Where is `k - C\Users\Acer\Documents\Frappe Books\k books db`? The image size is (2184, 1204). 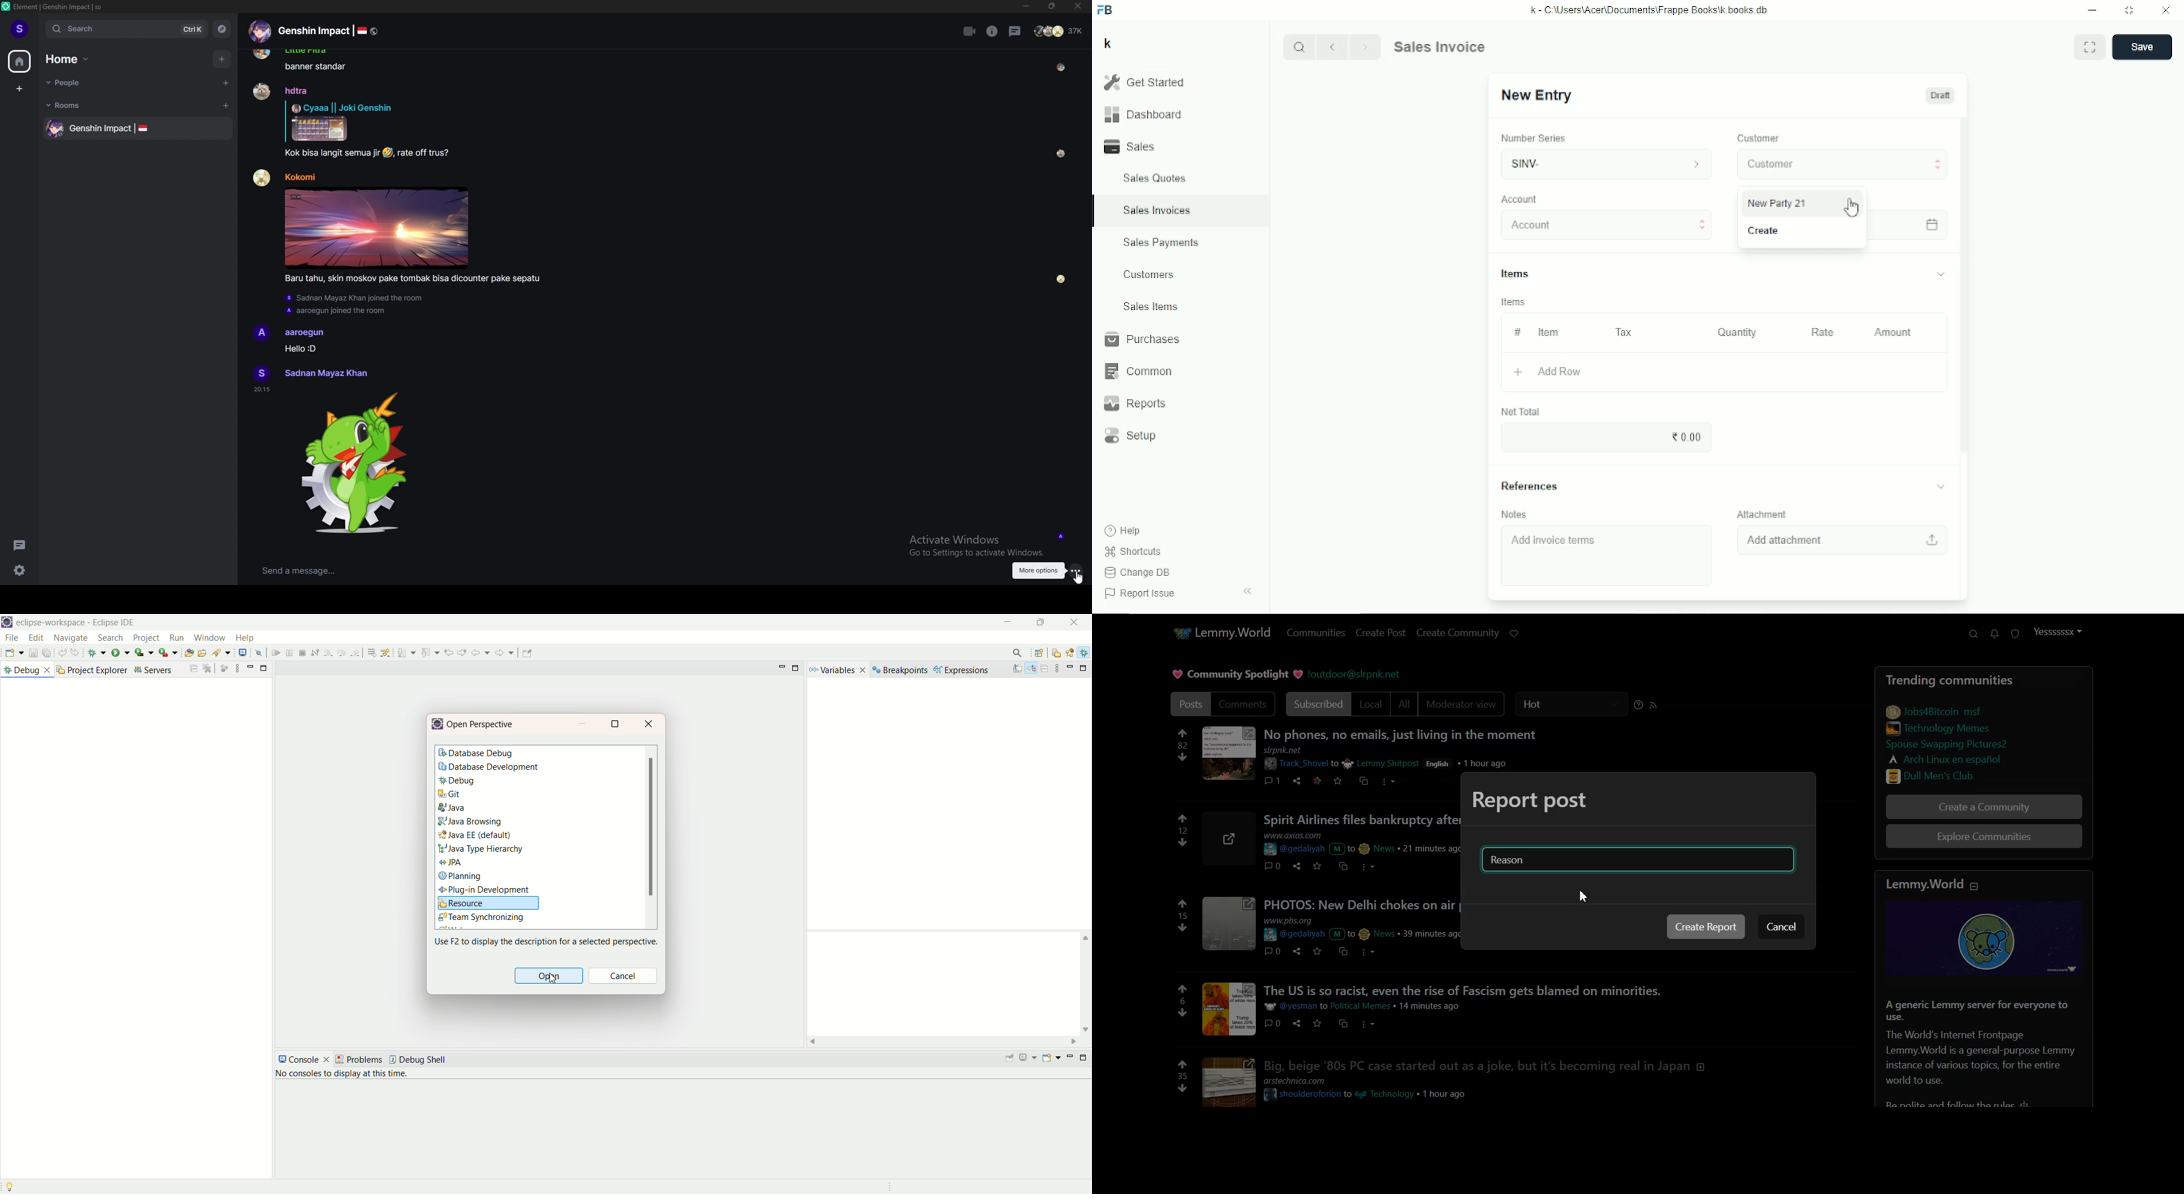
k - C\Users\Acer\Documents\Frappe Books\k books db is located at coordinates (1651, 9).